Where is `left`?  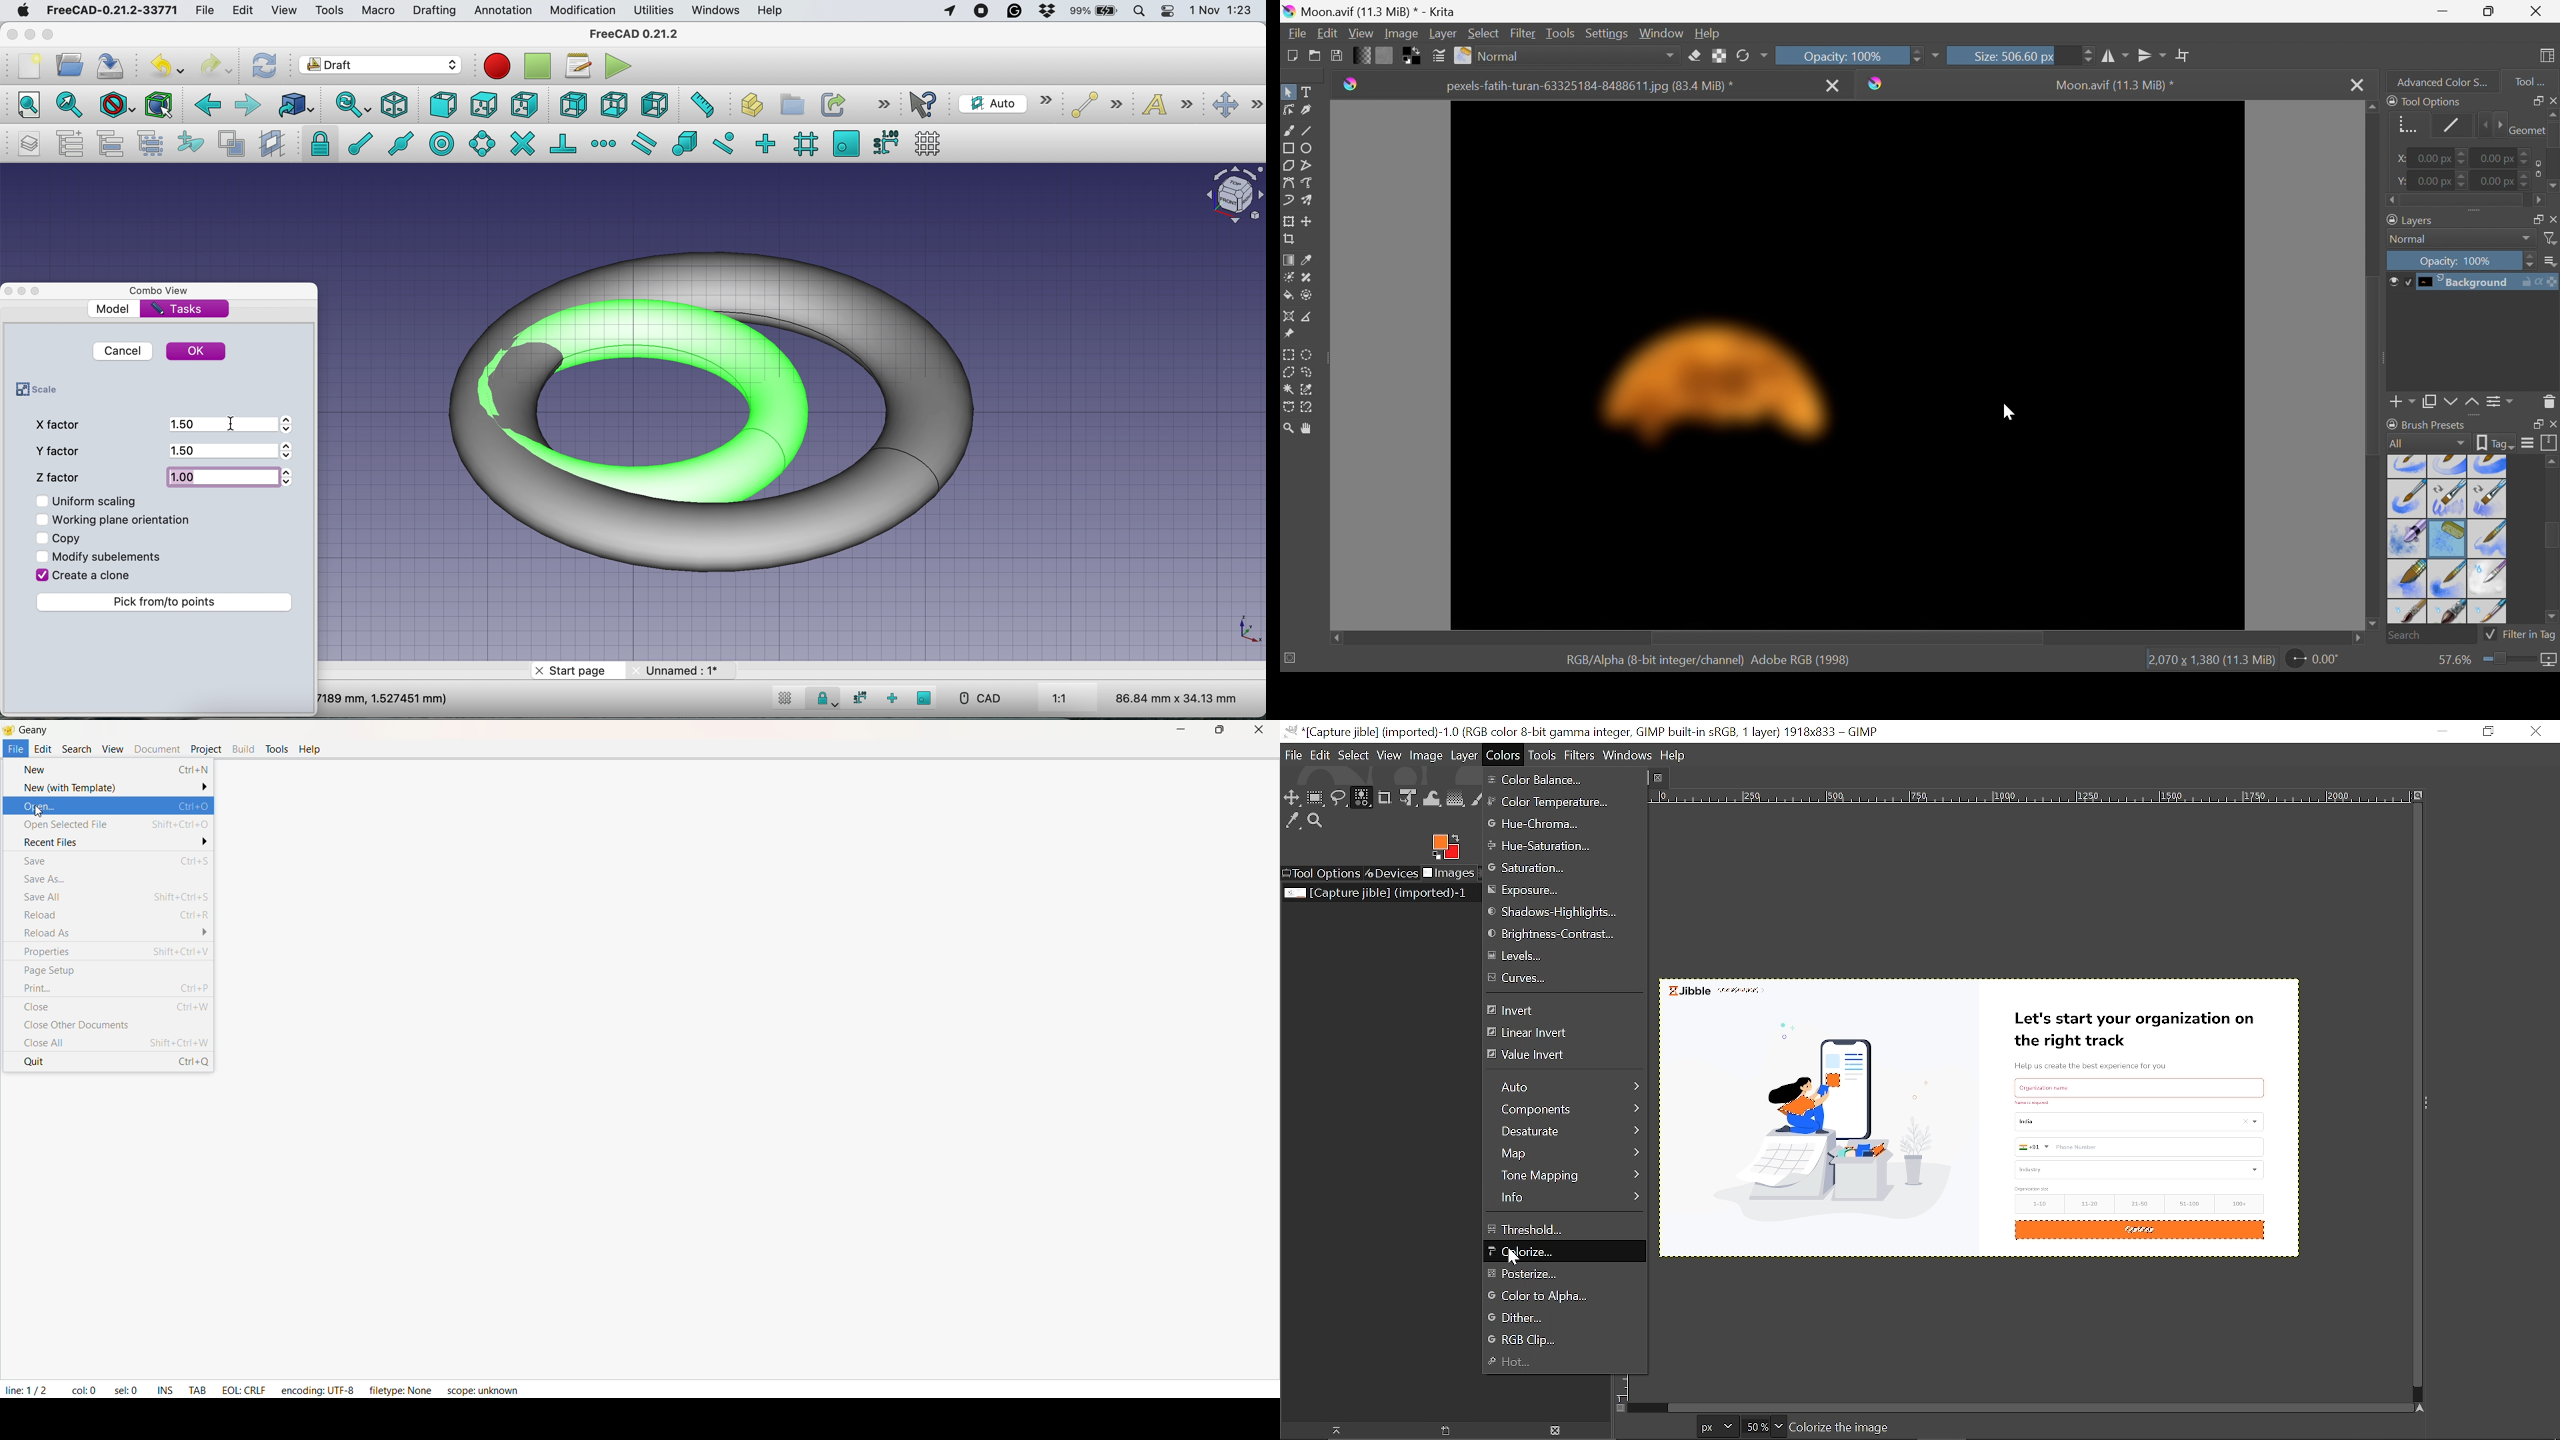
left is located at coordinates (653, 103).